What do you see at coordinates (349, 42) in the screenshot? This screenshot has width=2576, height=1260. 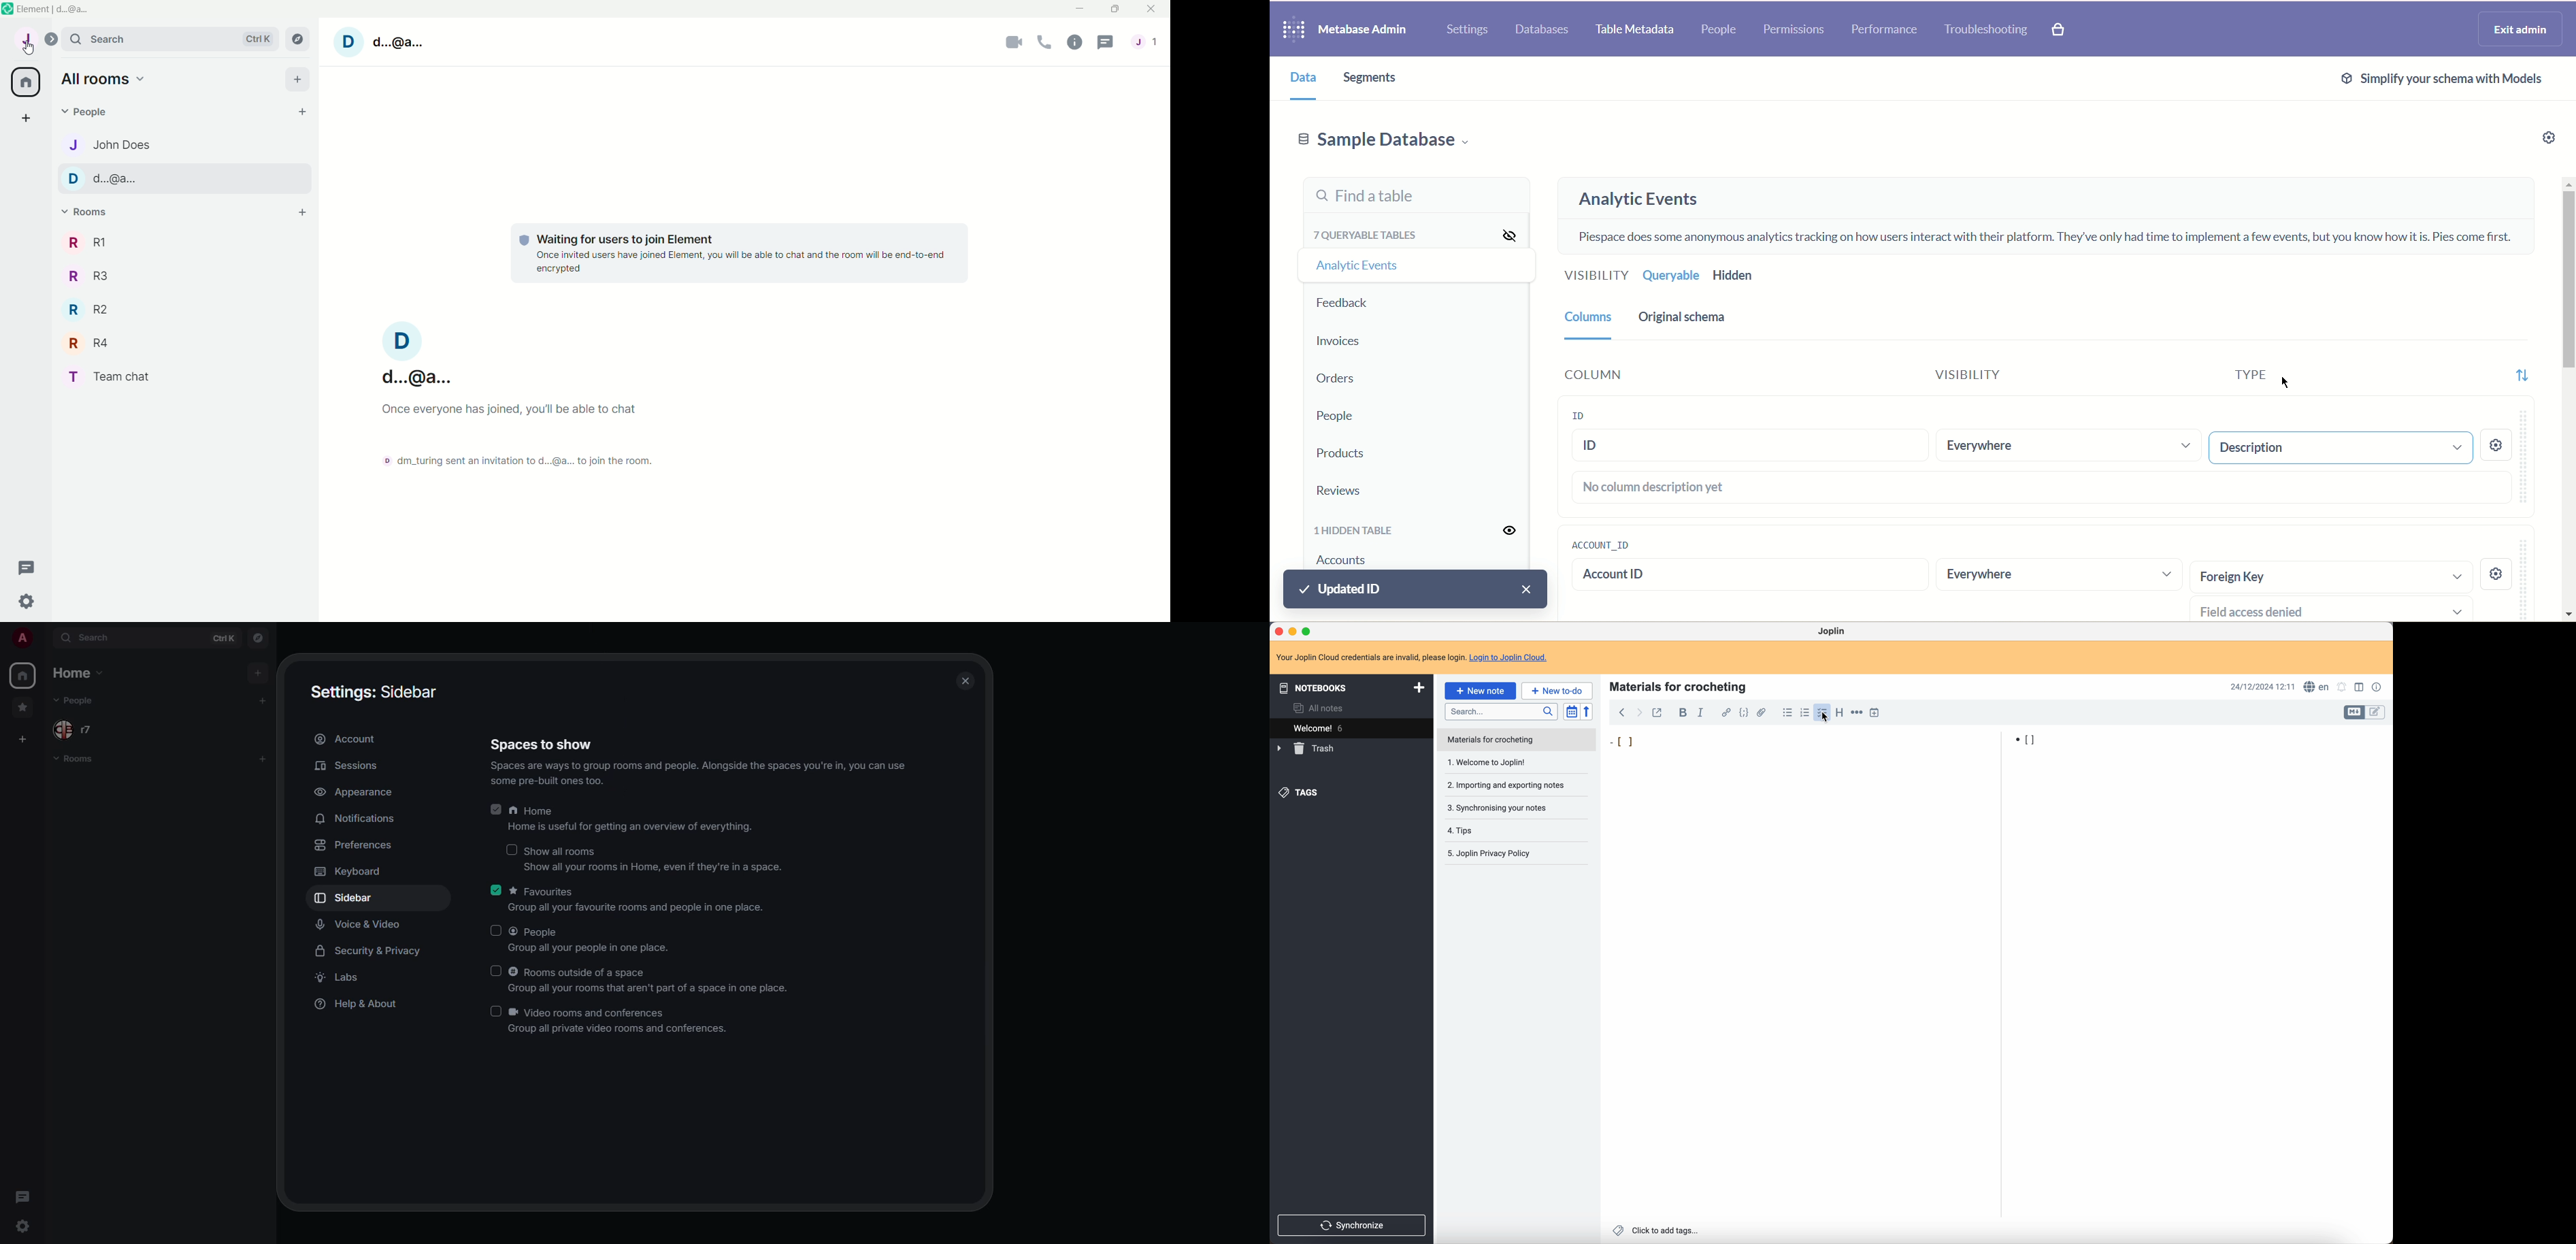 I see `D` at bounding box center [349, 42].